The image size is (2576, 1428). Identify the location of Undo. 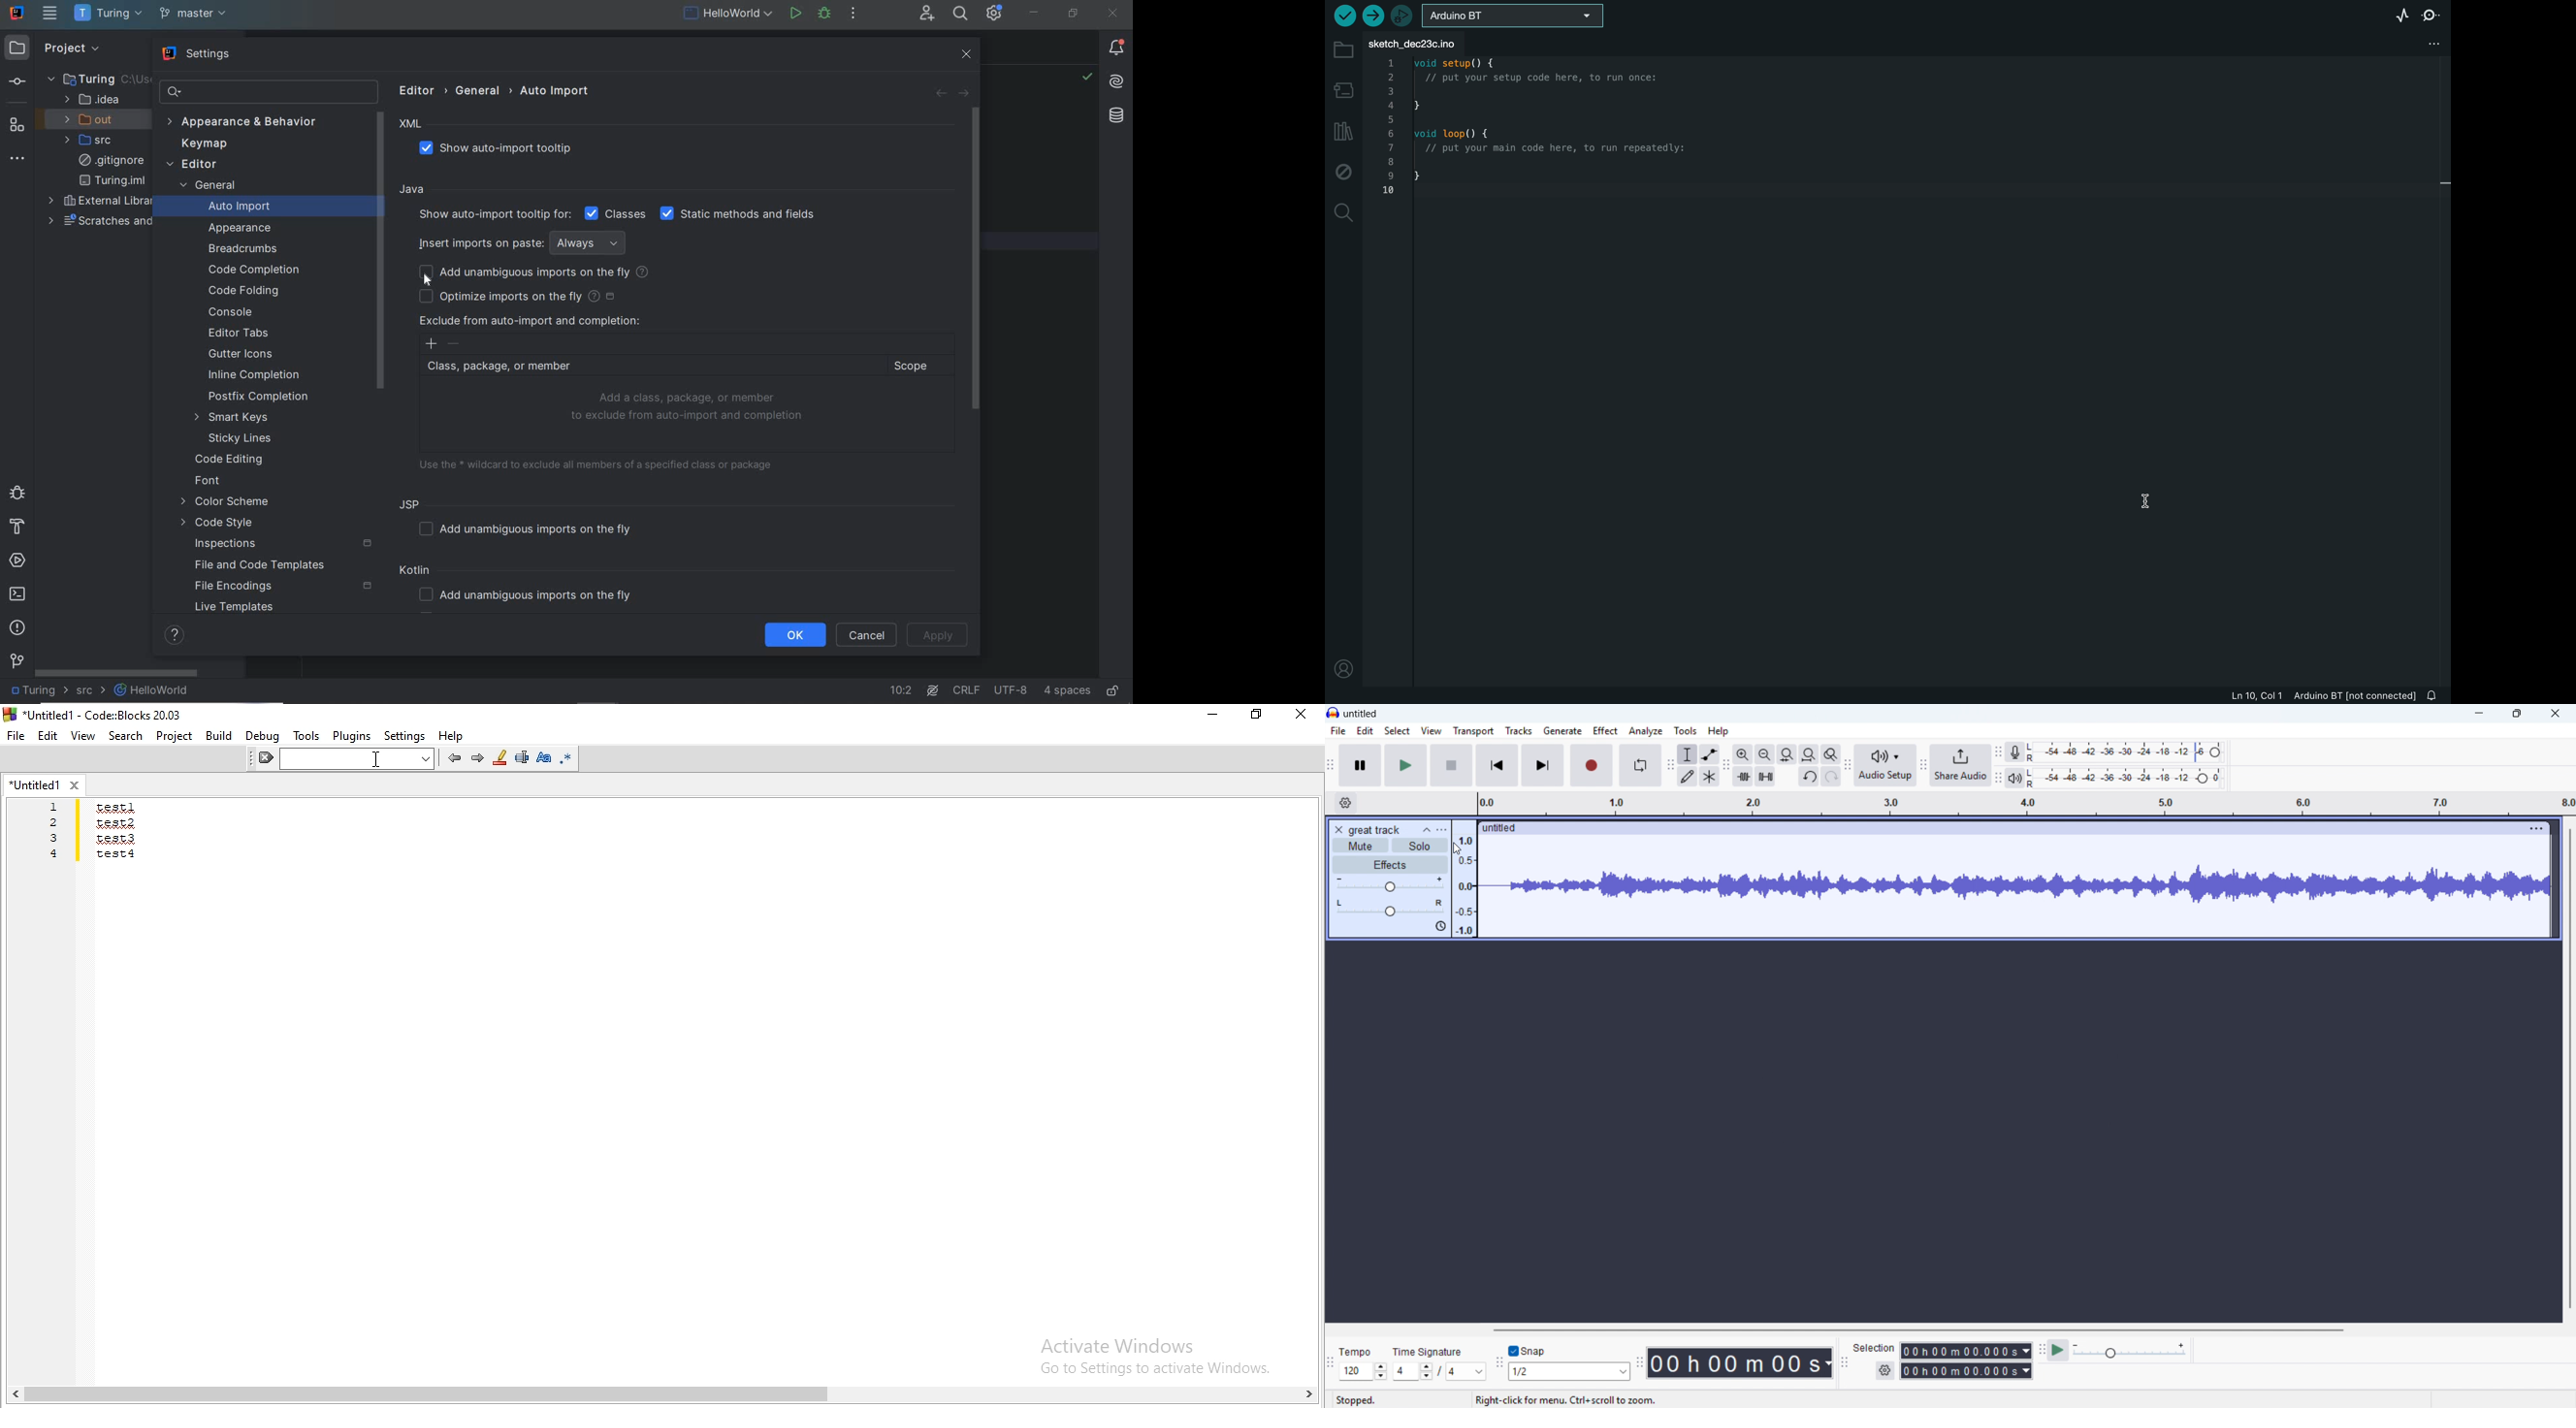
(1809, 777).